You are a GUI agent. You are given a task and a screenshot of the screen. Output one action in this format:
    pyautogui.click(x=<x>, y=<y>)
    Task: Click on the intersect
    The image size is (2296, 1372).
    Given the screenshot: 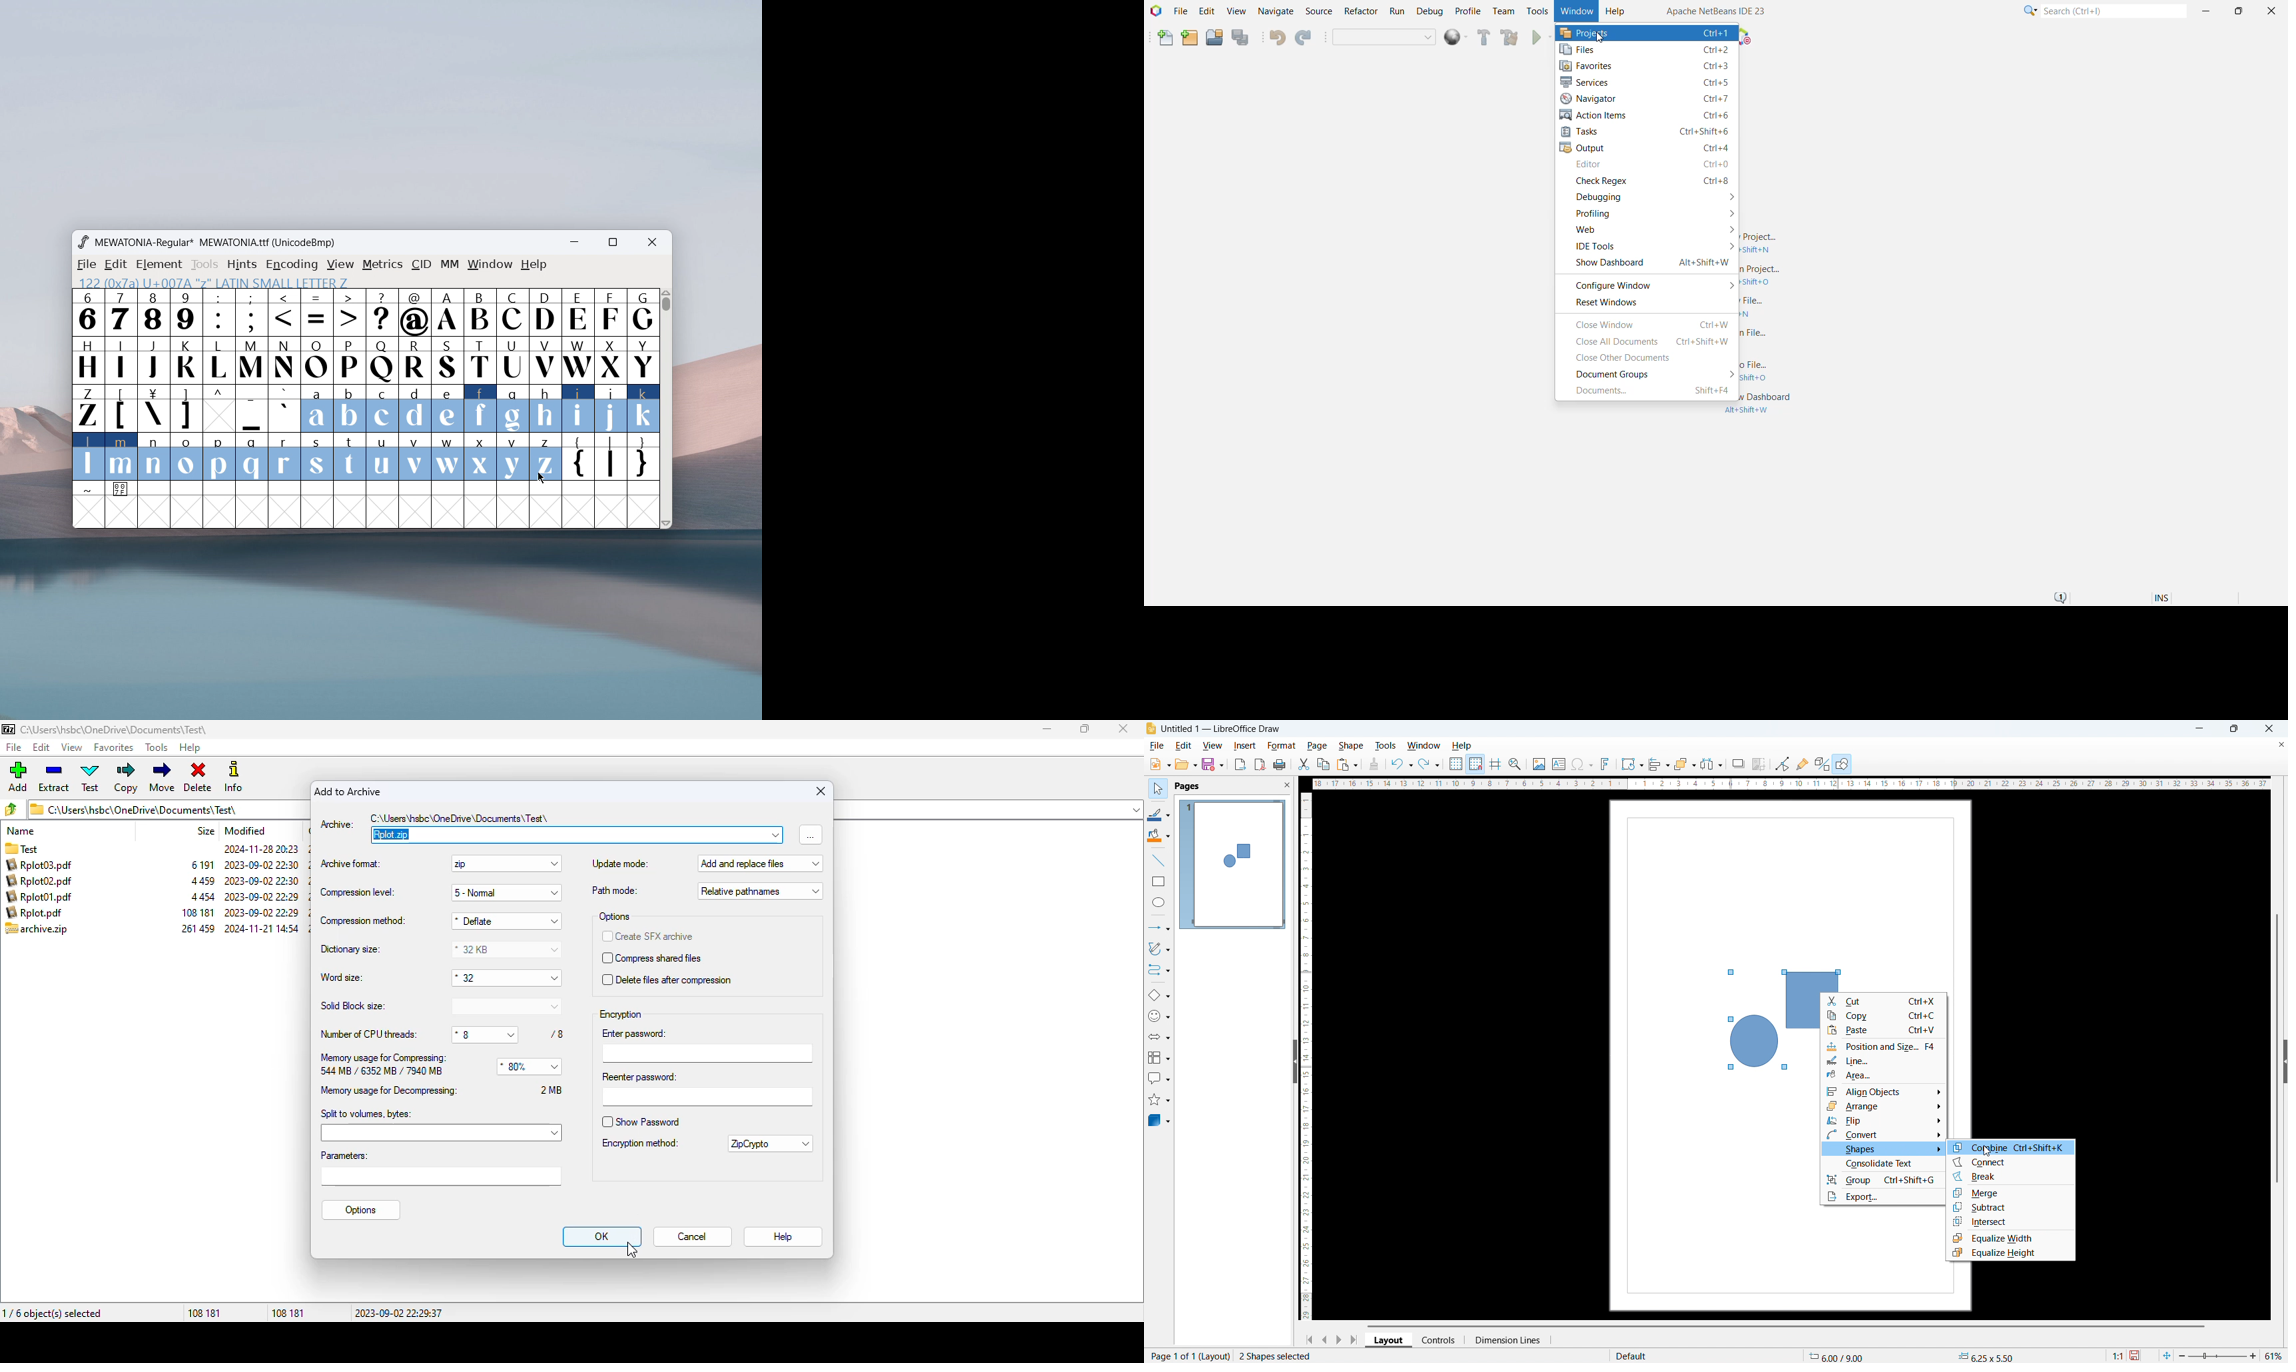 What is the action you would take?
    pyautogui.click(x=2012, y=1222)
    